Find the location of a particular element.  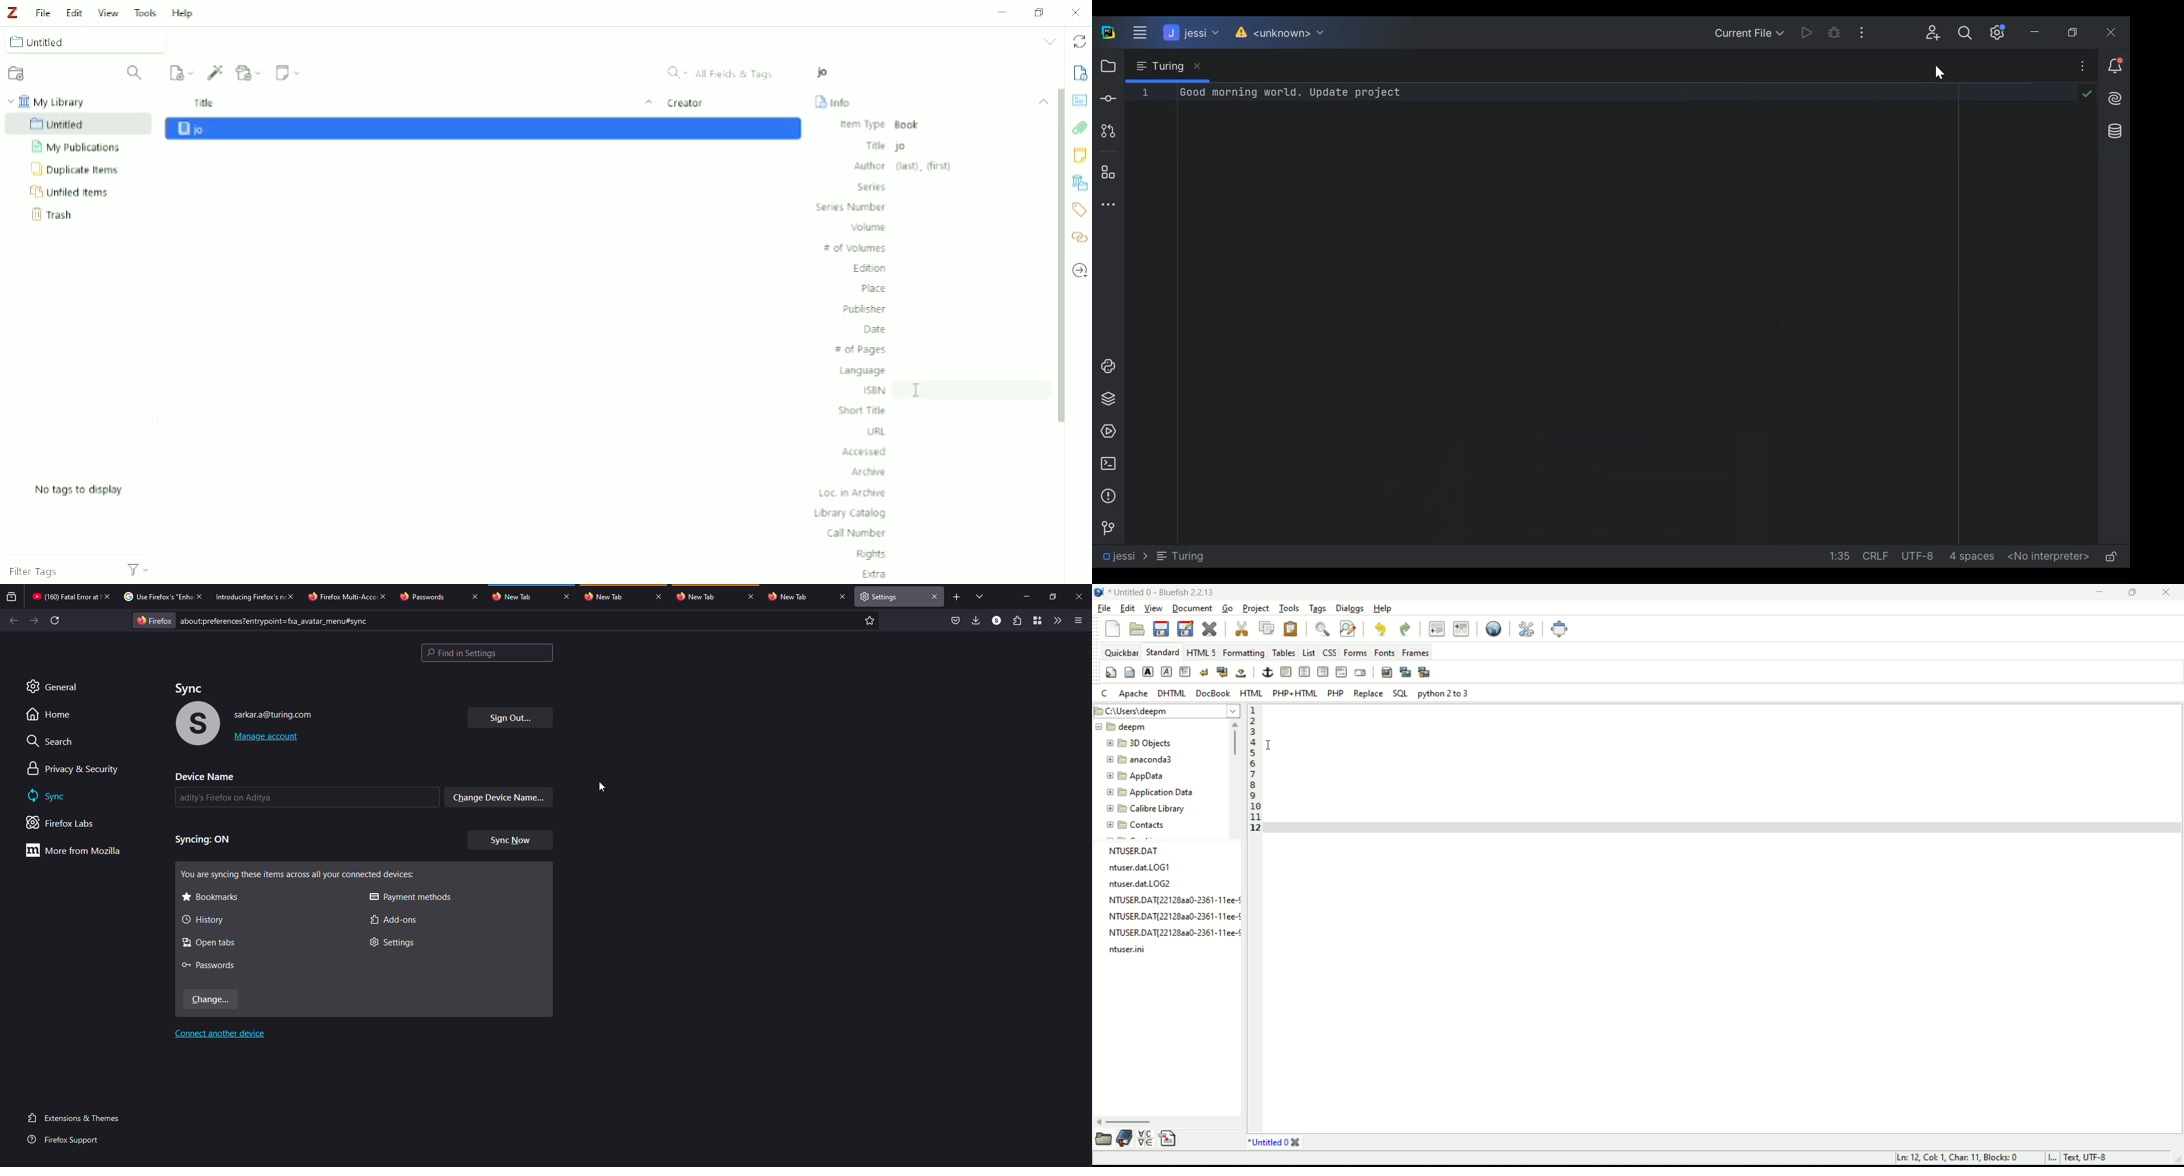

Python Console is located at coordinates (1106, 366).